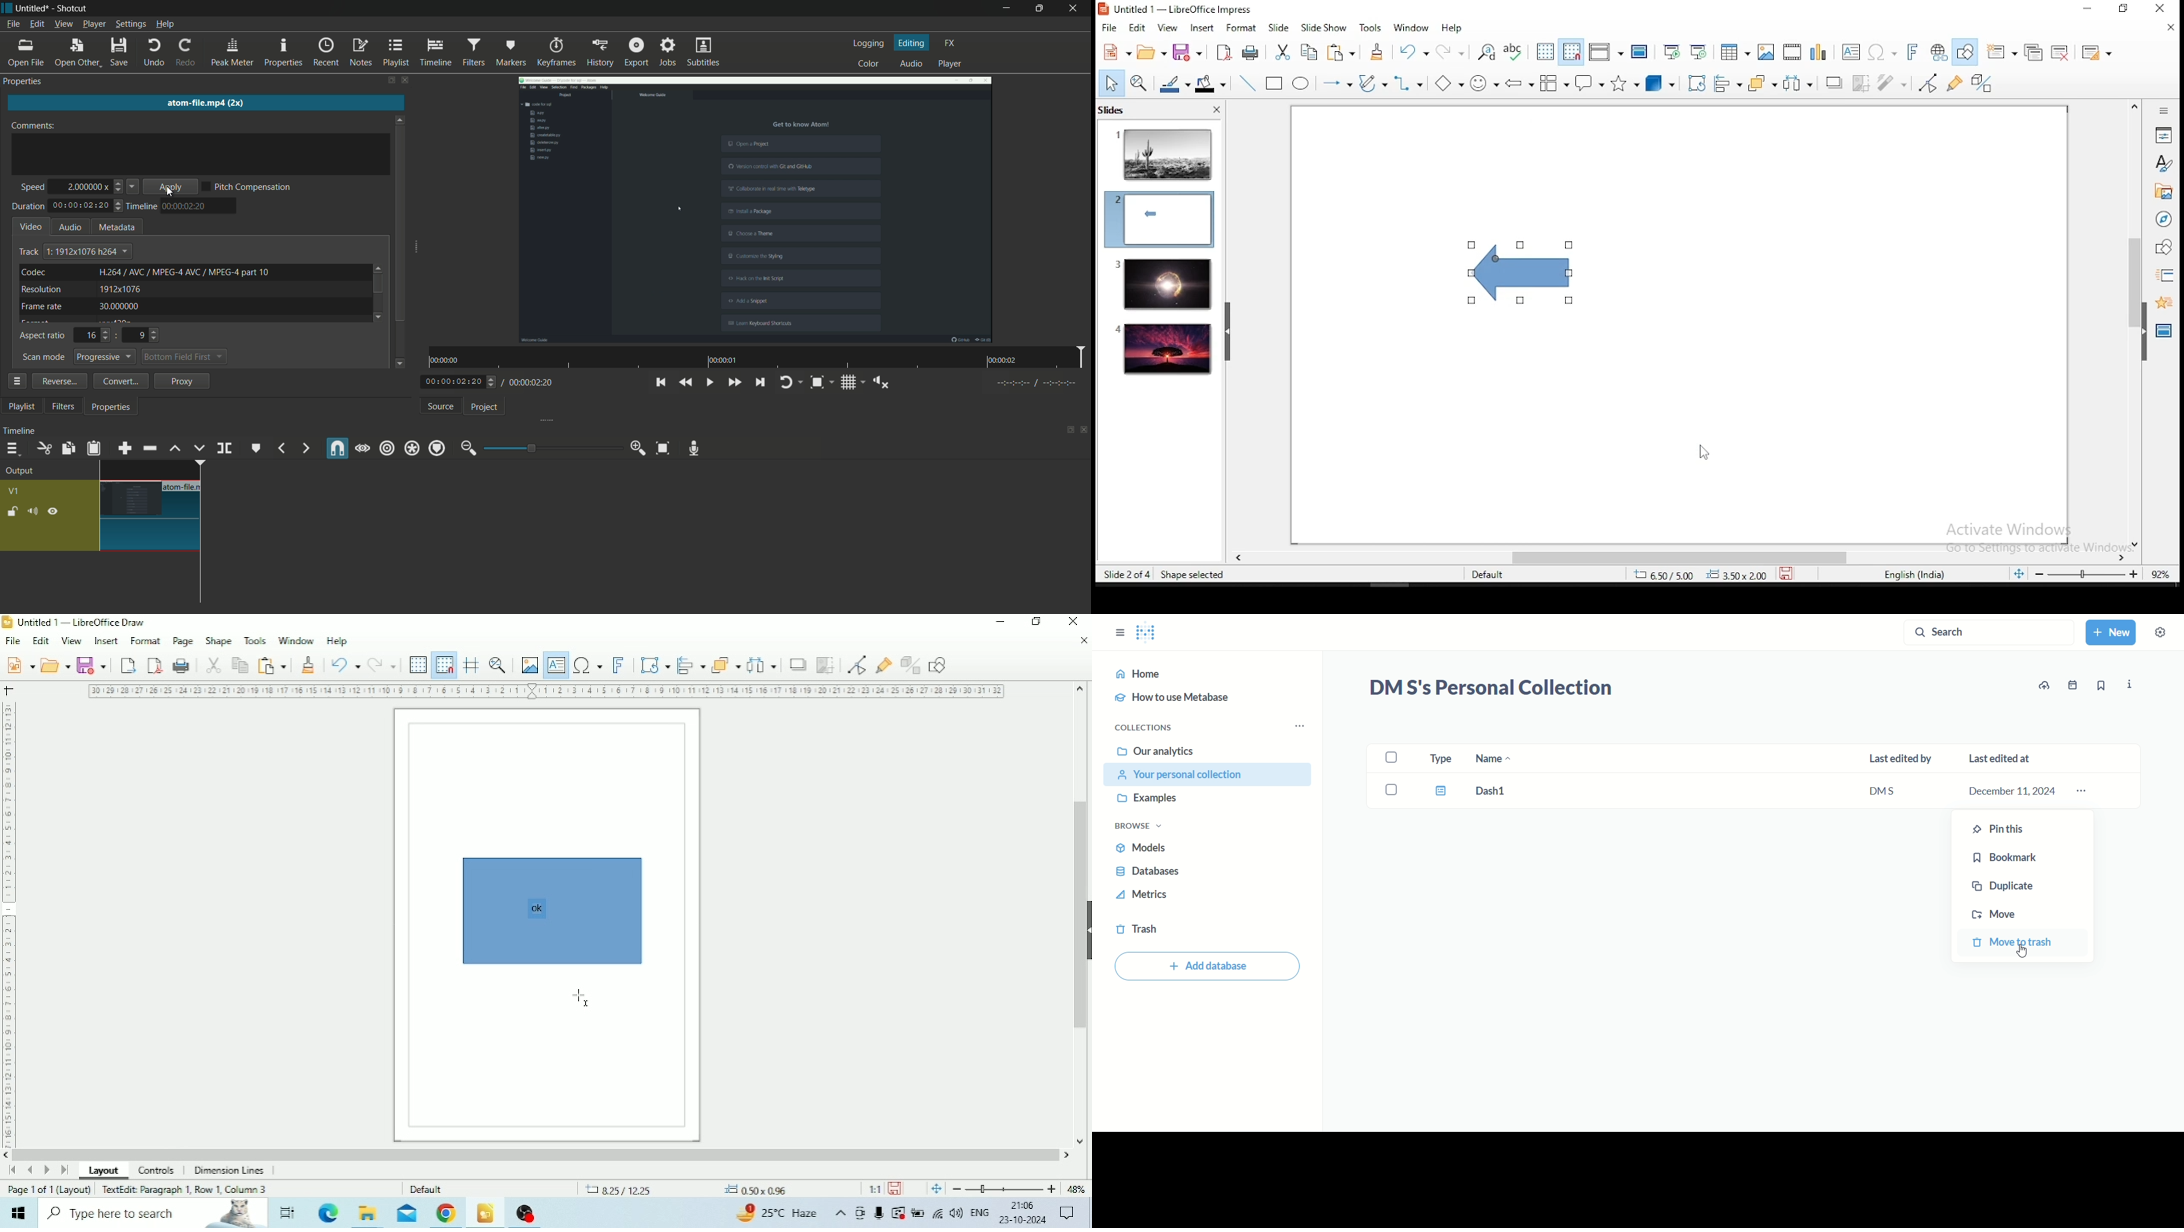  I want to click on new slide, so click(2004, 51).